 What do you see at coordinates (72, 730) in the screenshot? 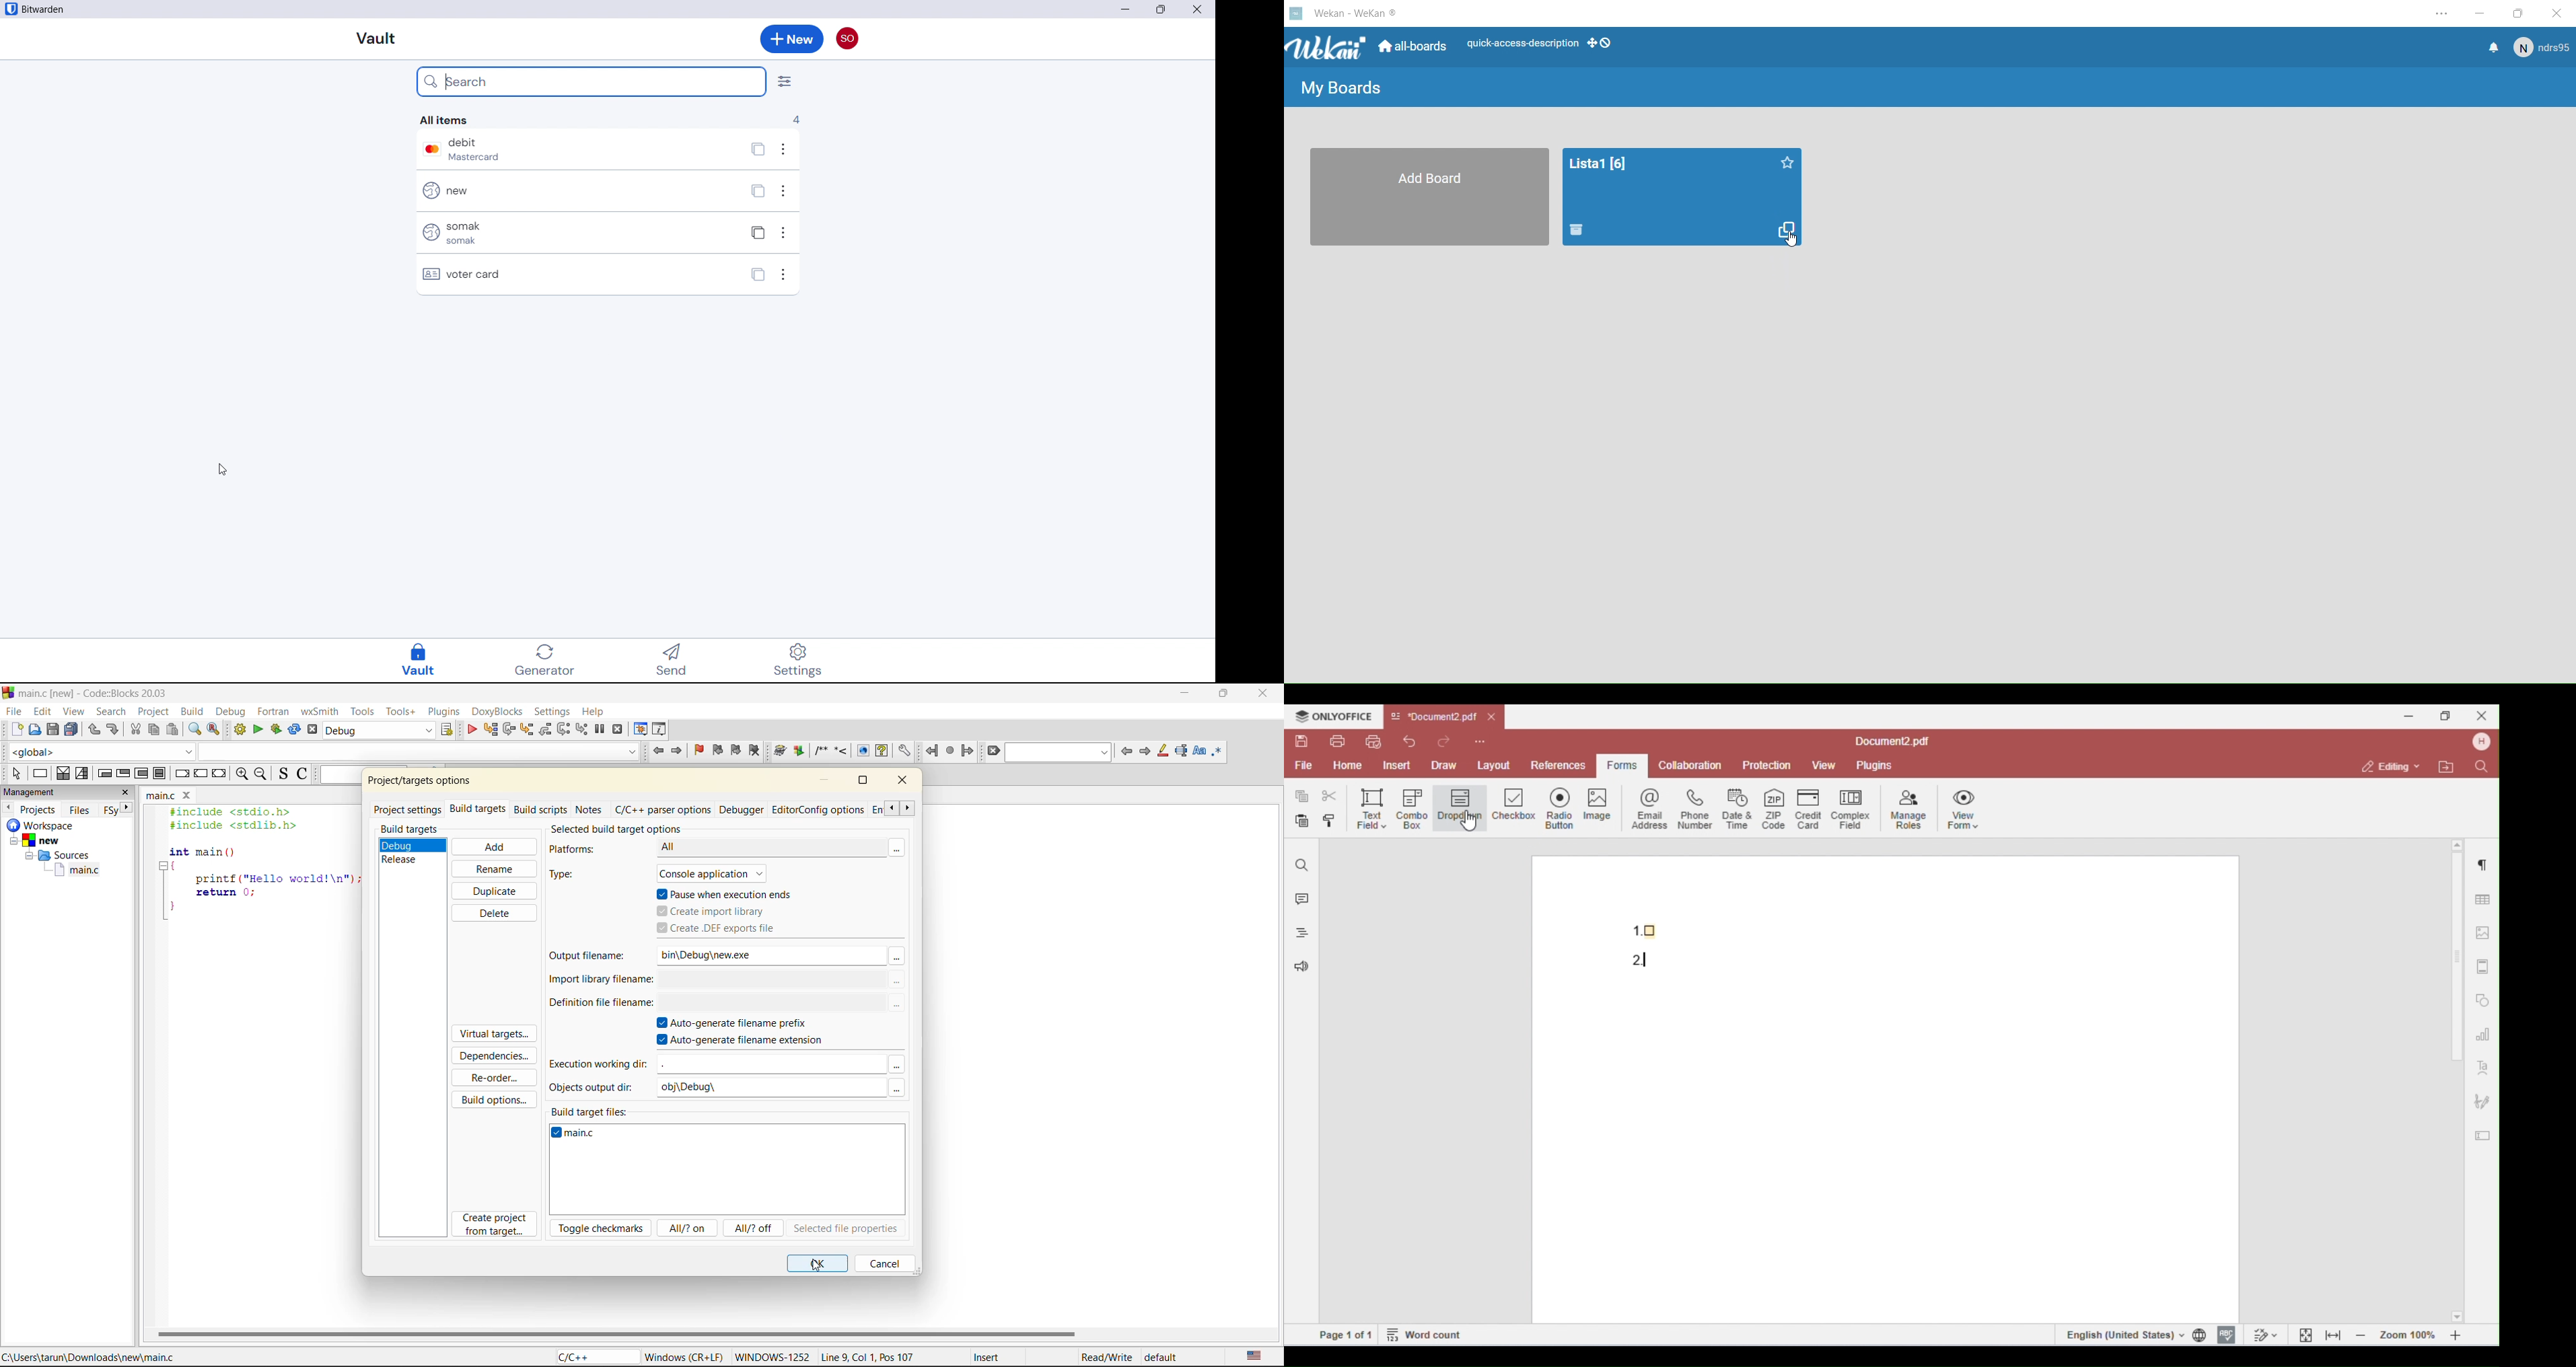
I see `save everything` at bounding box center [72, 730].